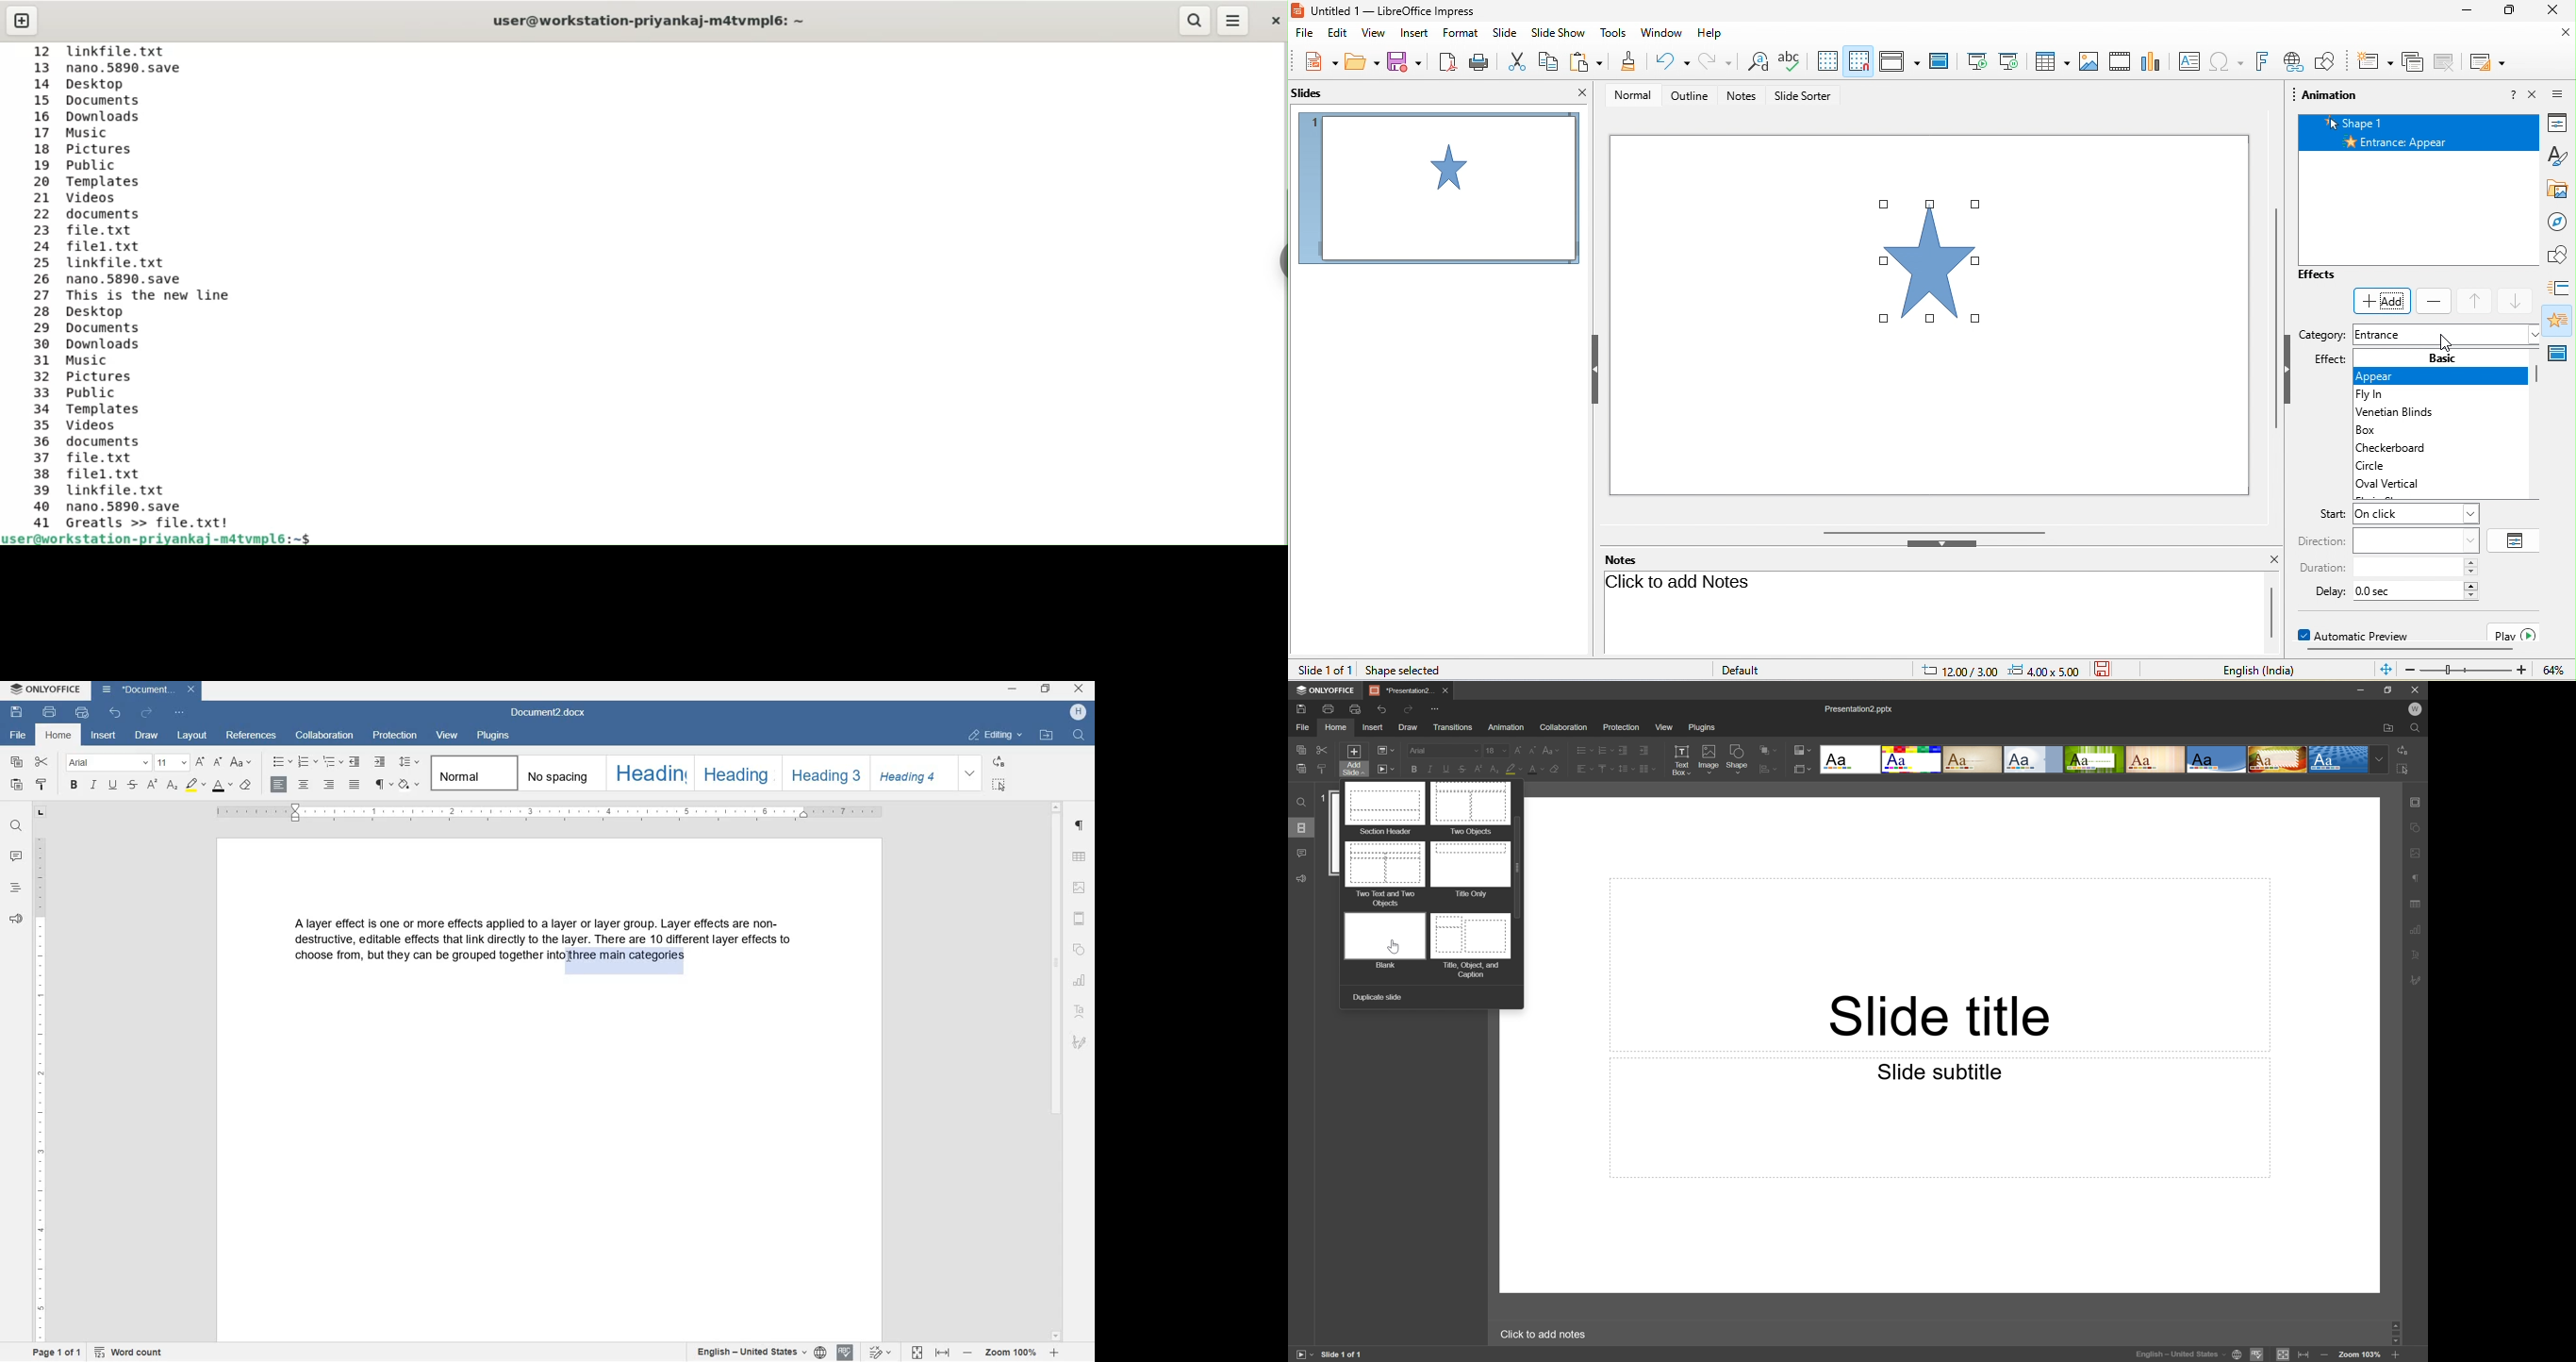 Image resolution: width=2576 pixels, height=1372 pixels. What do you see at coordinates (1300, 803) in the screenshot?
I see `Find` at bounding box center [1300, 803].